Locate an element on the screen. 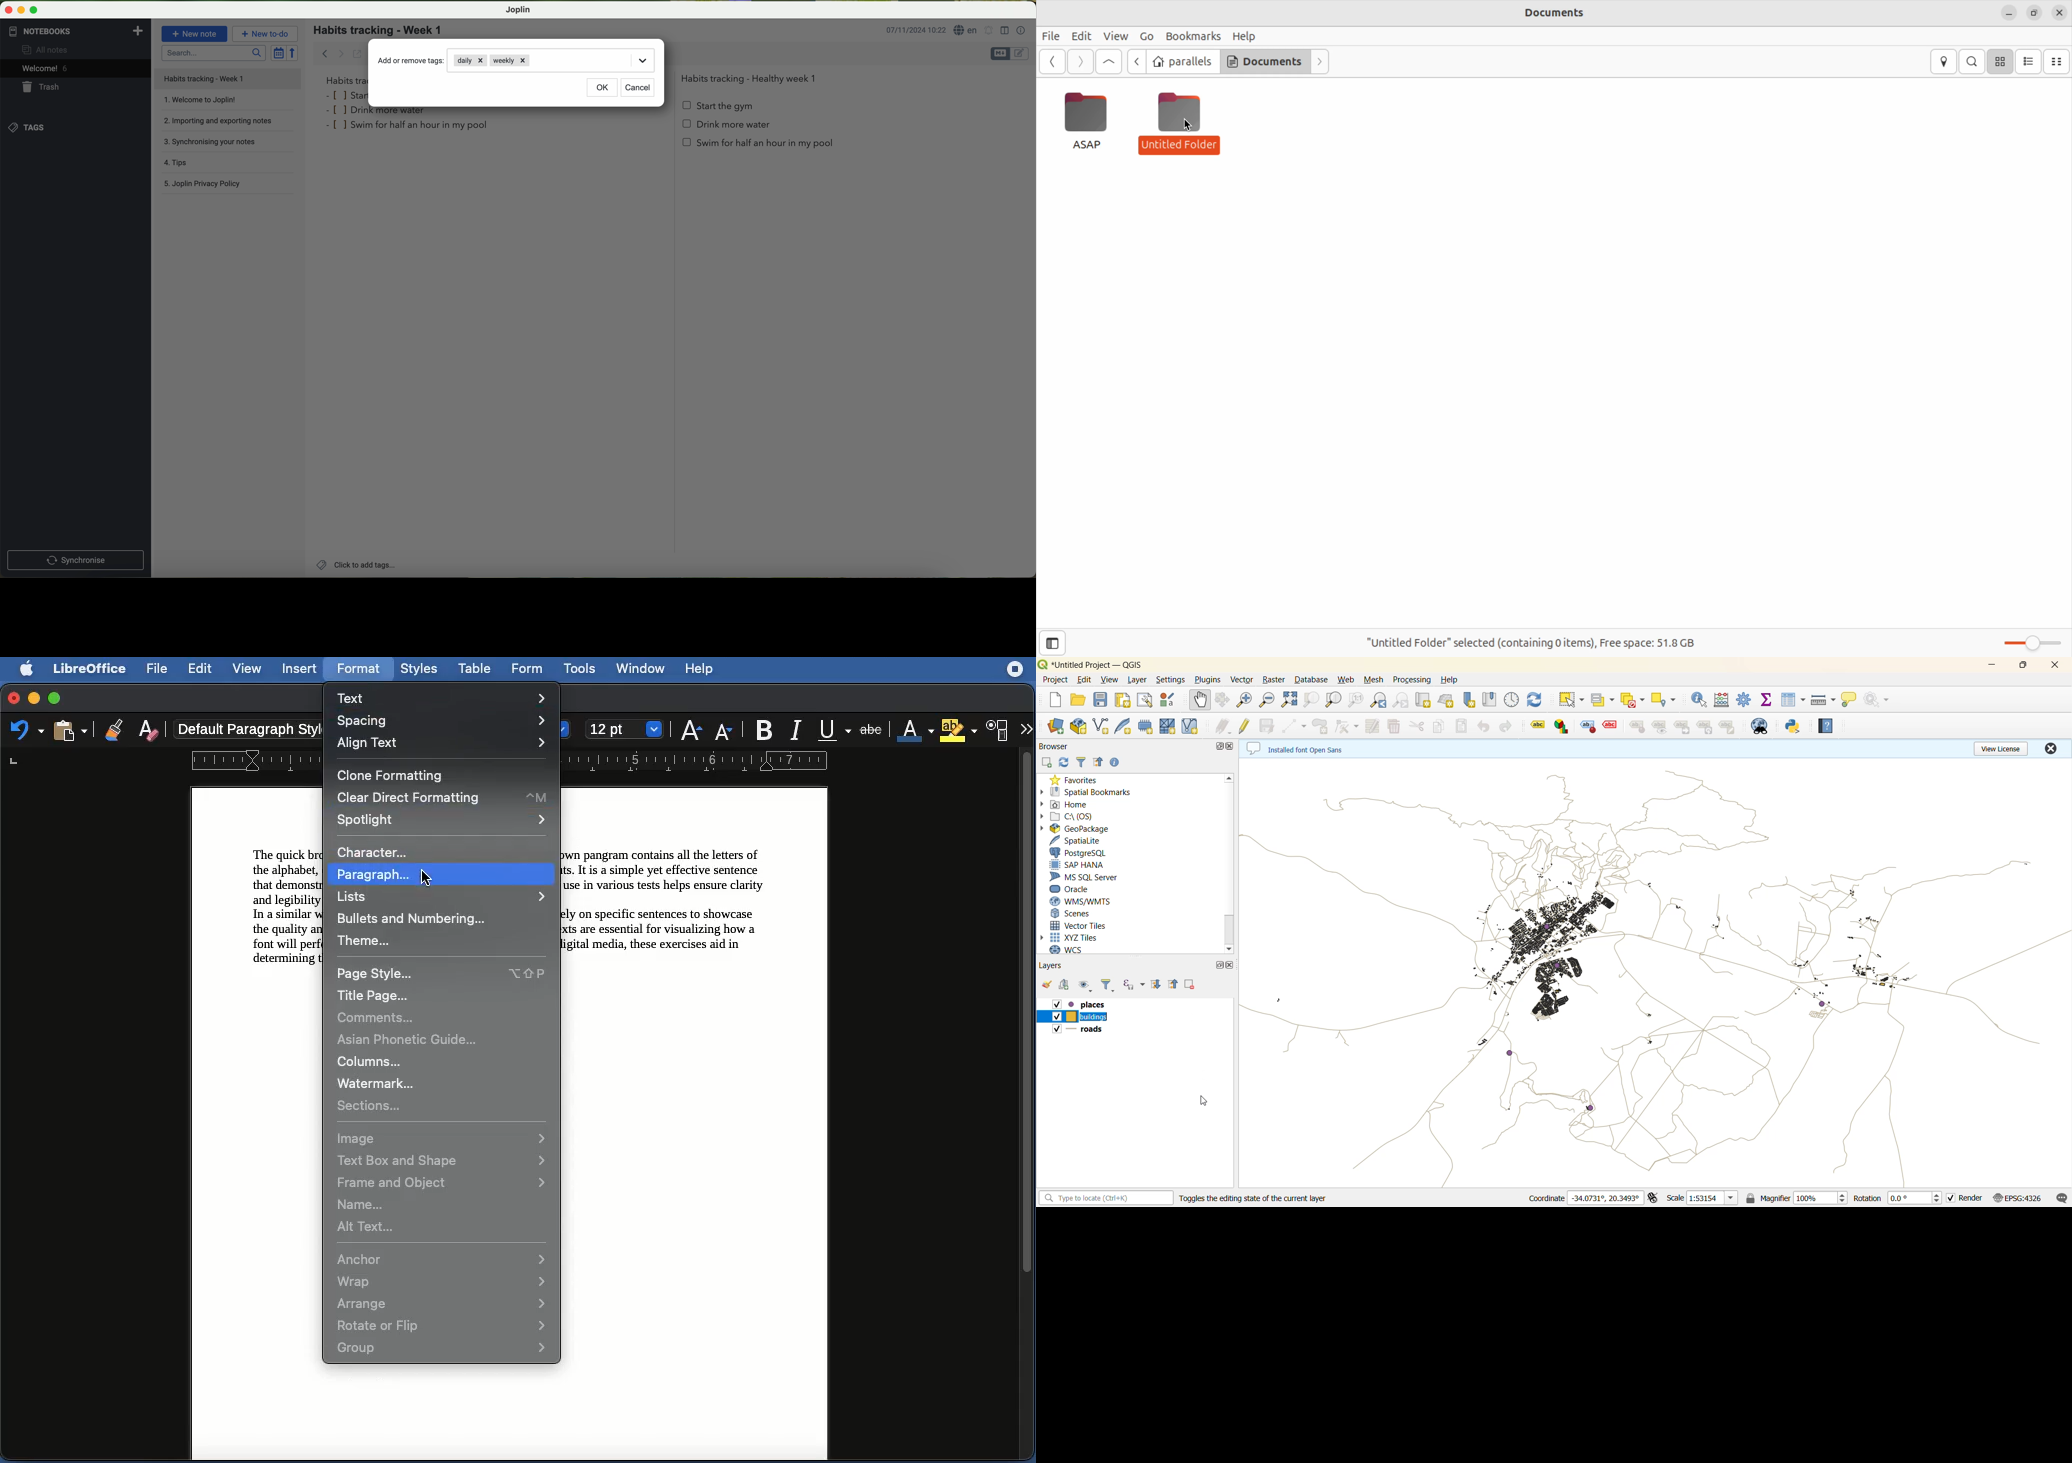 Image resolution: width=2072 pixels, height=1484 pixels. Habits tracking - Healthy week 1 is located at coordinates (752, 77).